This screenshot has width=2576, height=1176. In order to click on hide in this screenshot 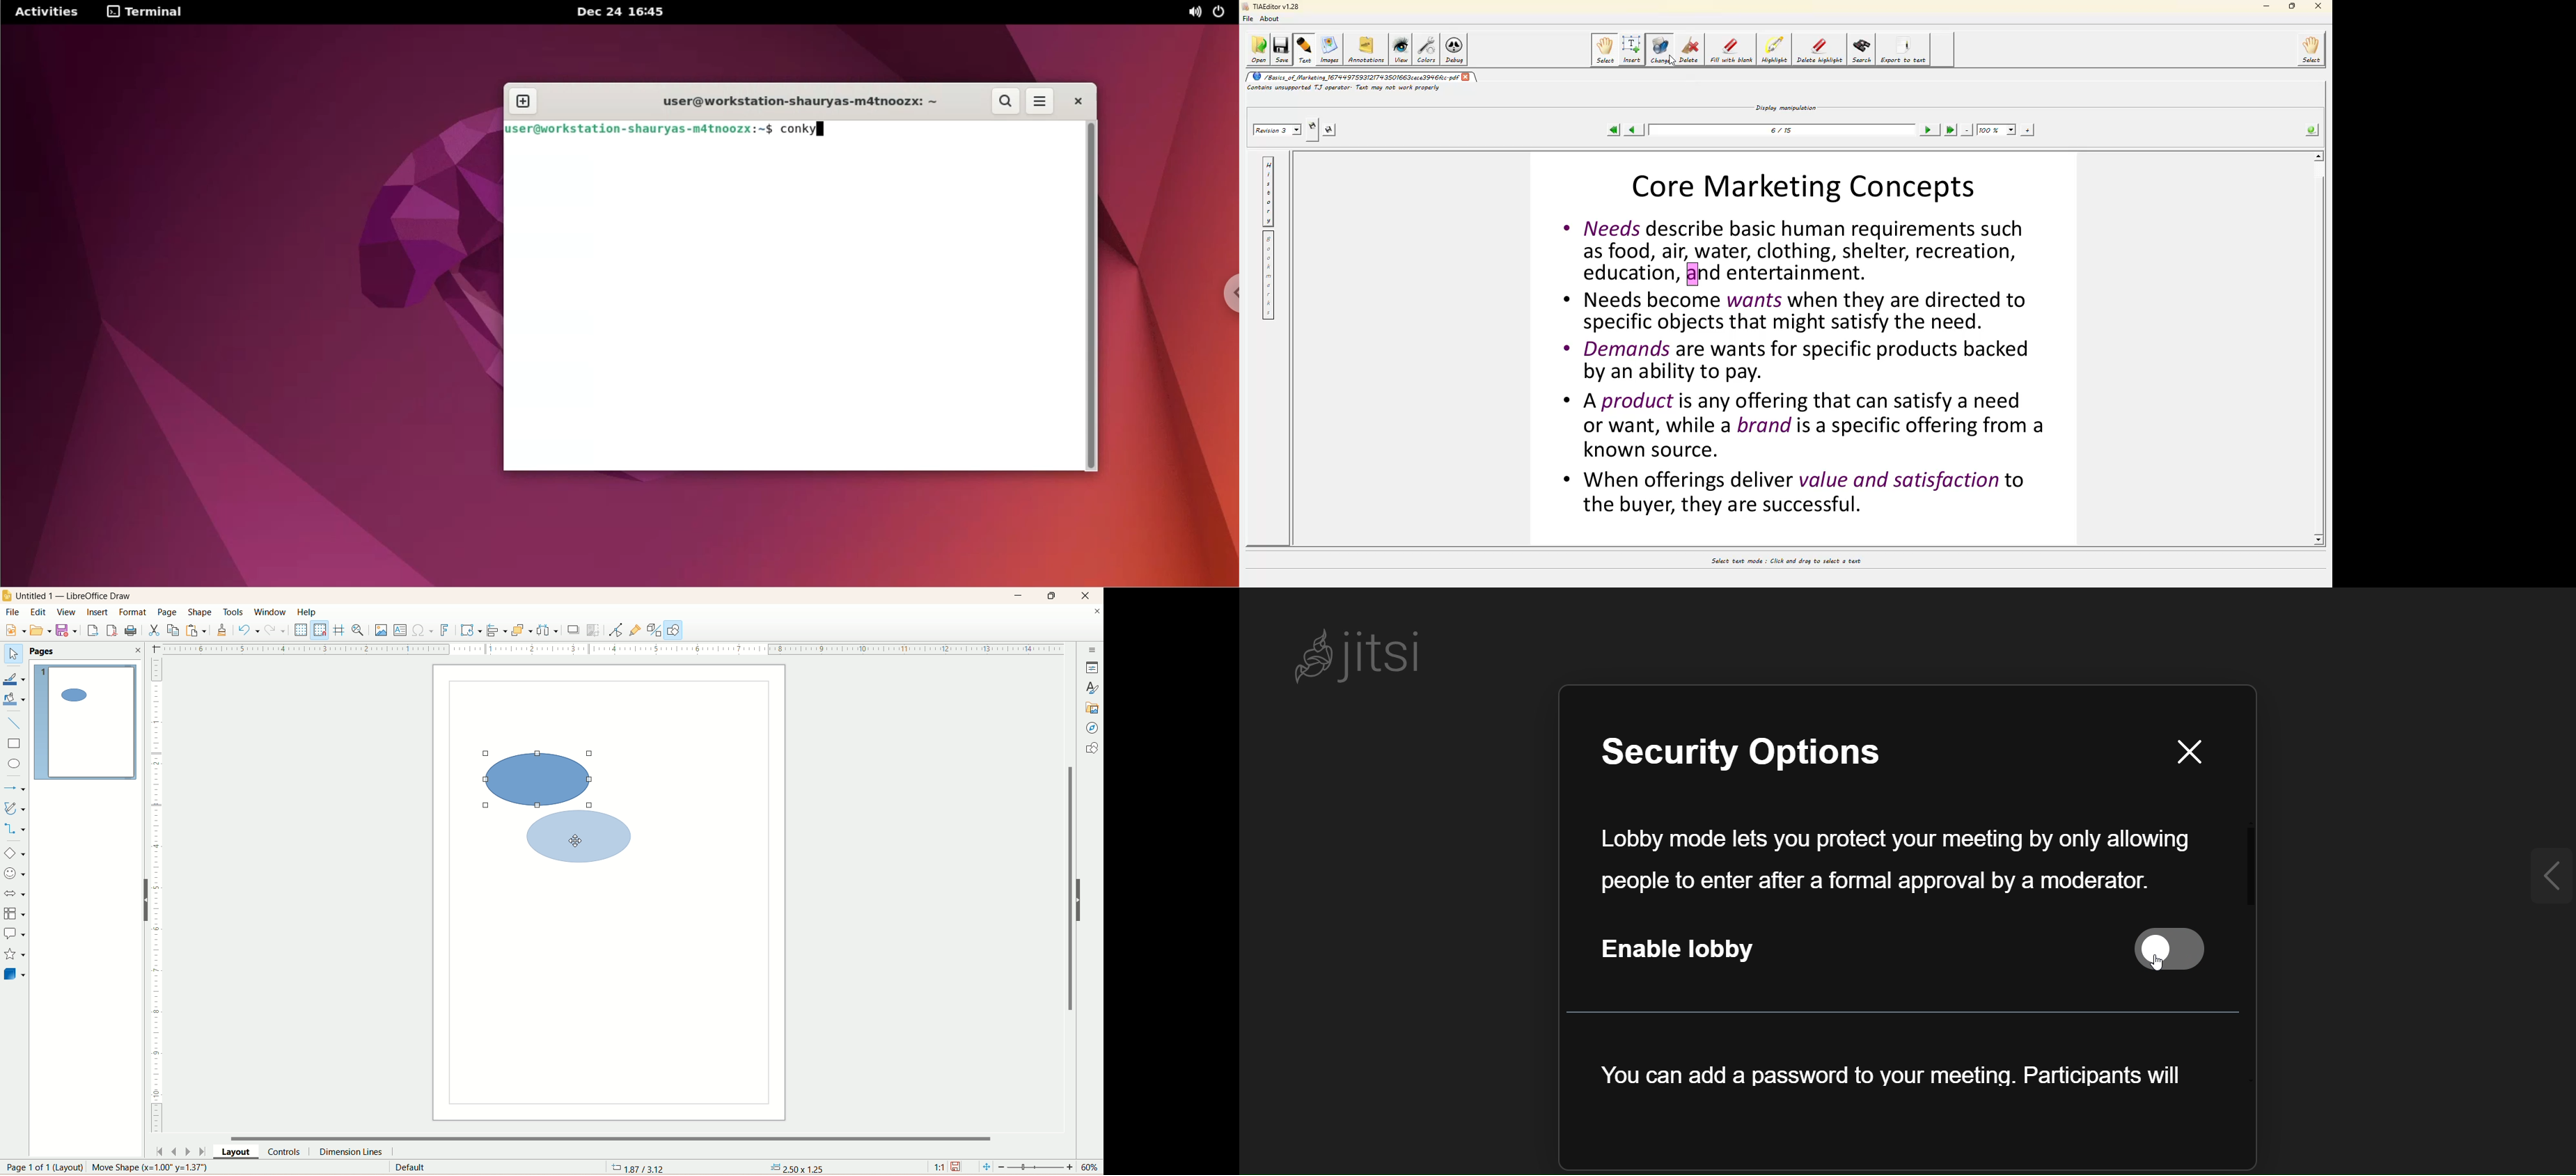, I will do `click(1082, 899)`.